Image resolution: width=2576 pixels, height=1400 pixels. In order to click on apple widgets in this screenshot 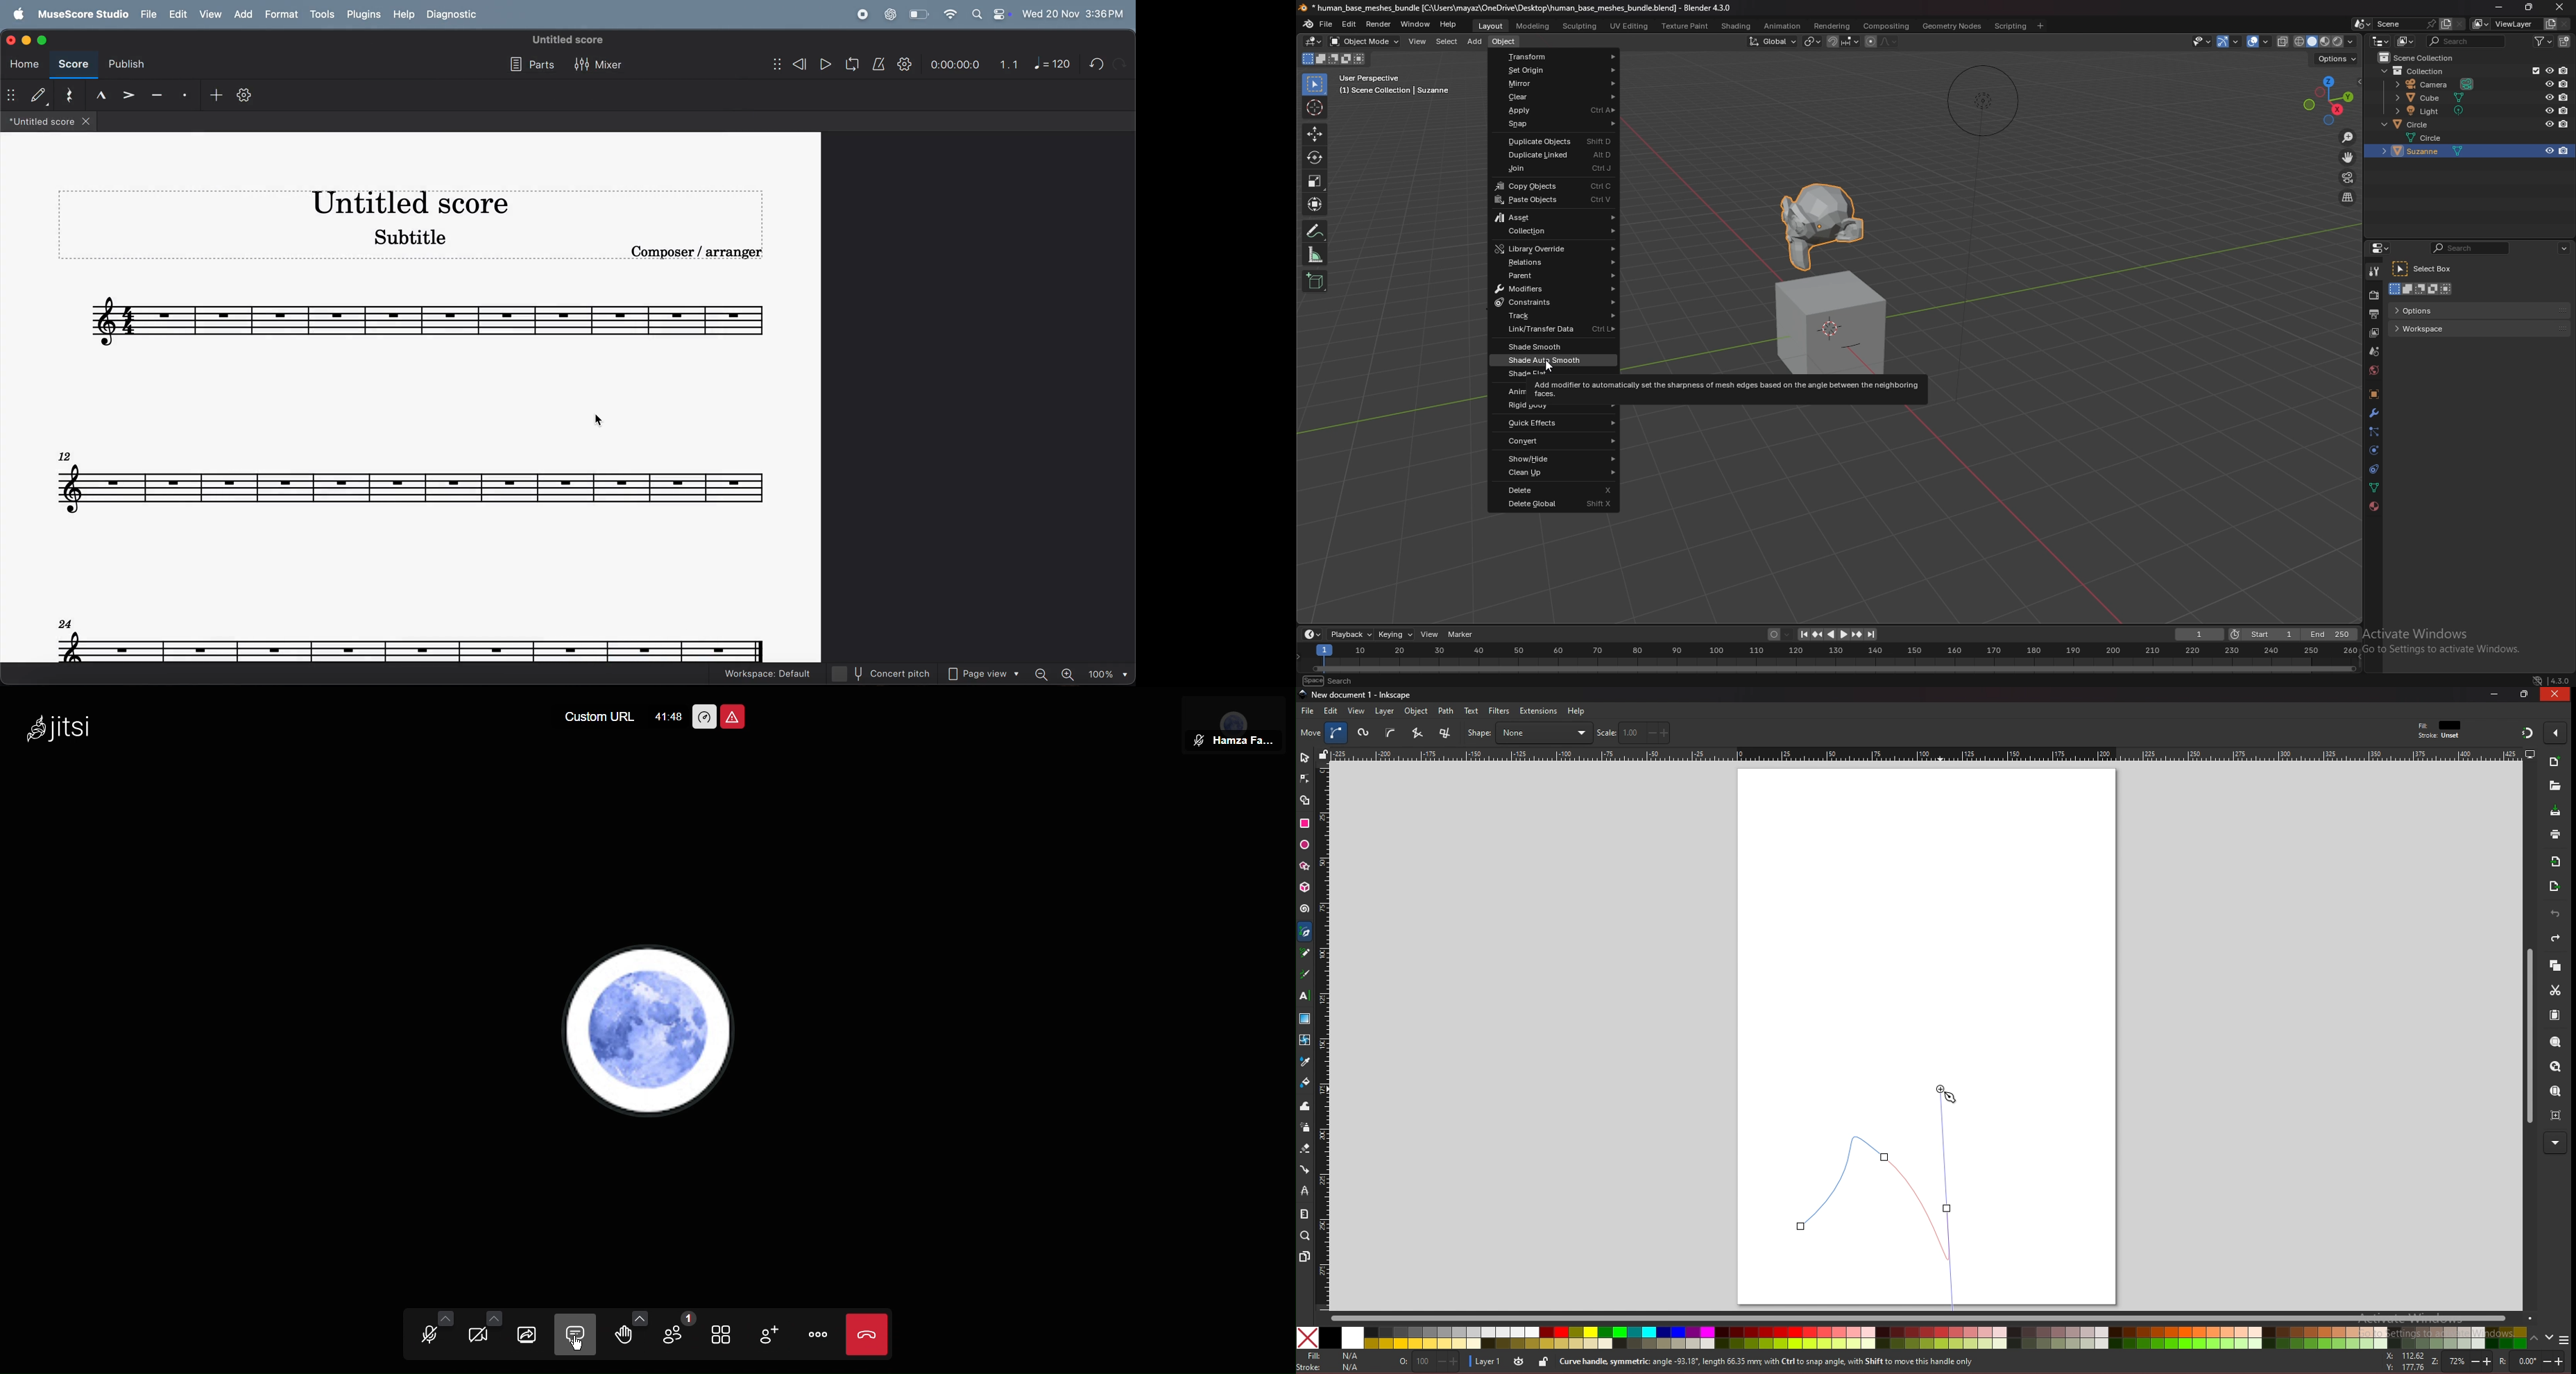, I will do `click(990, 14)`.